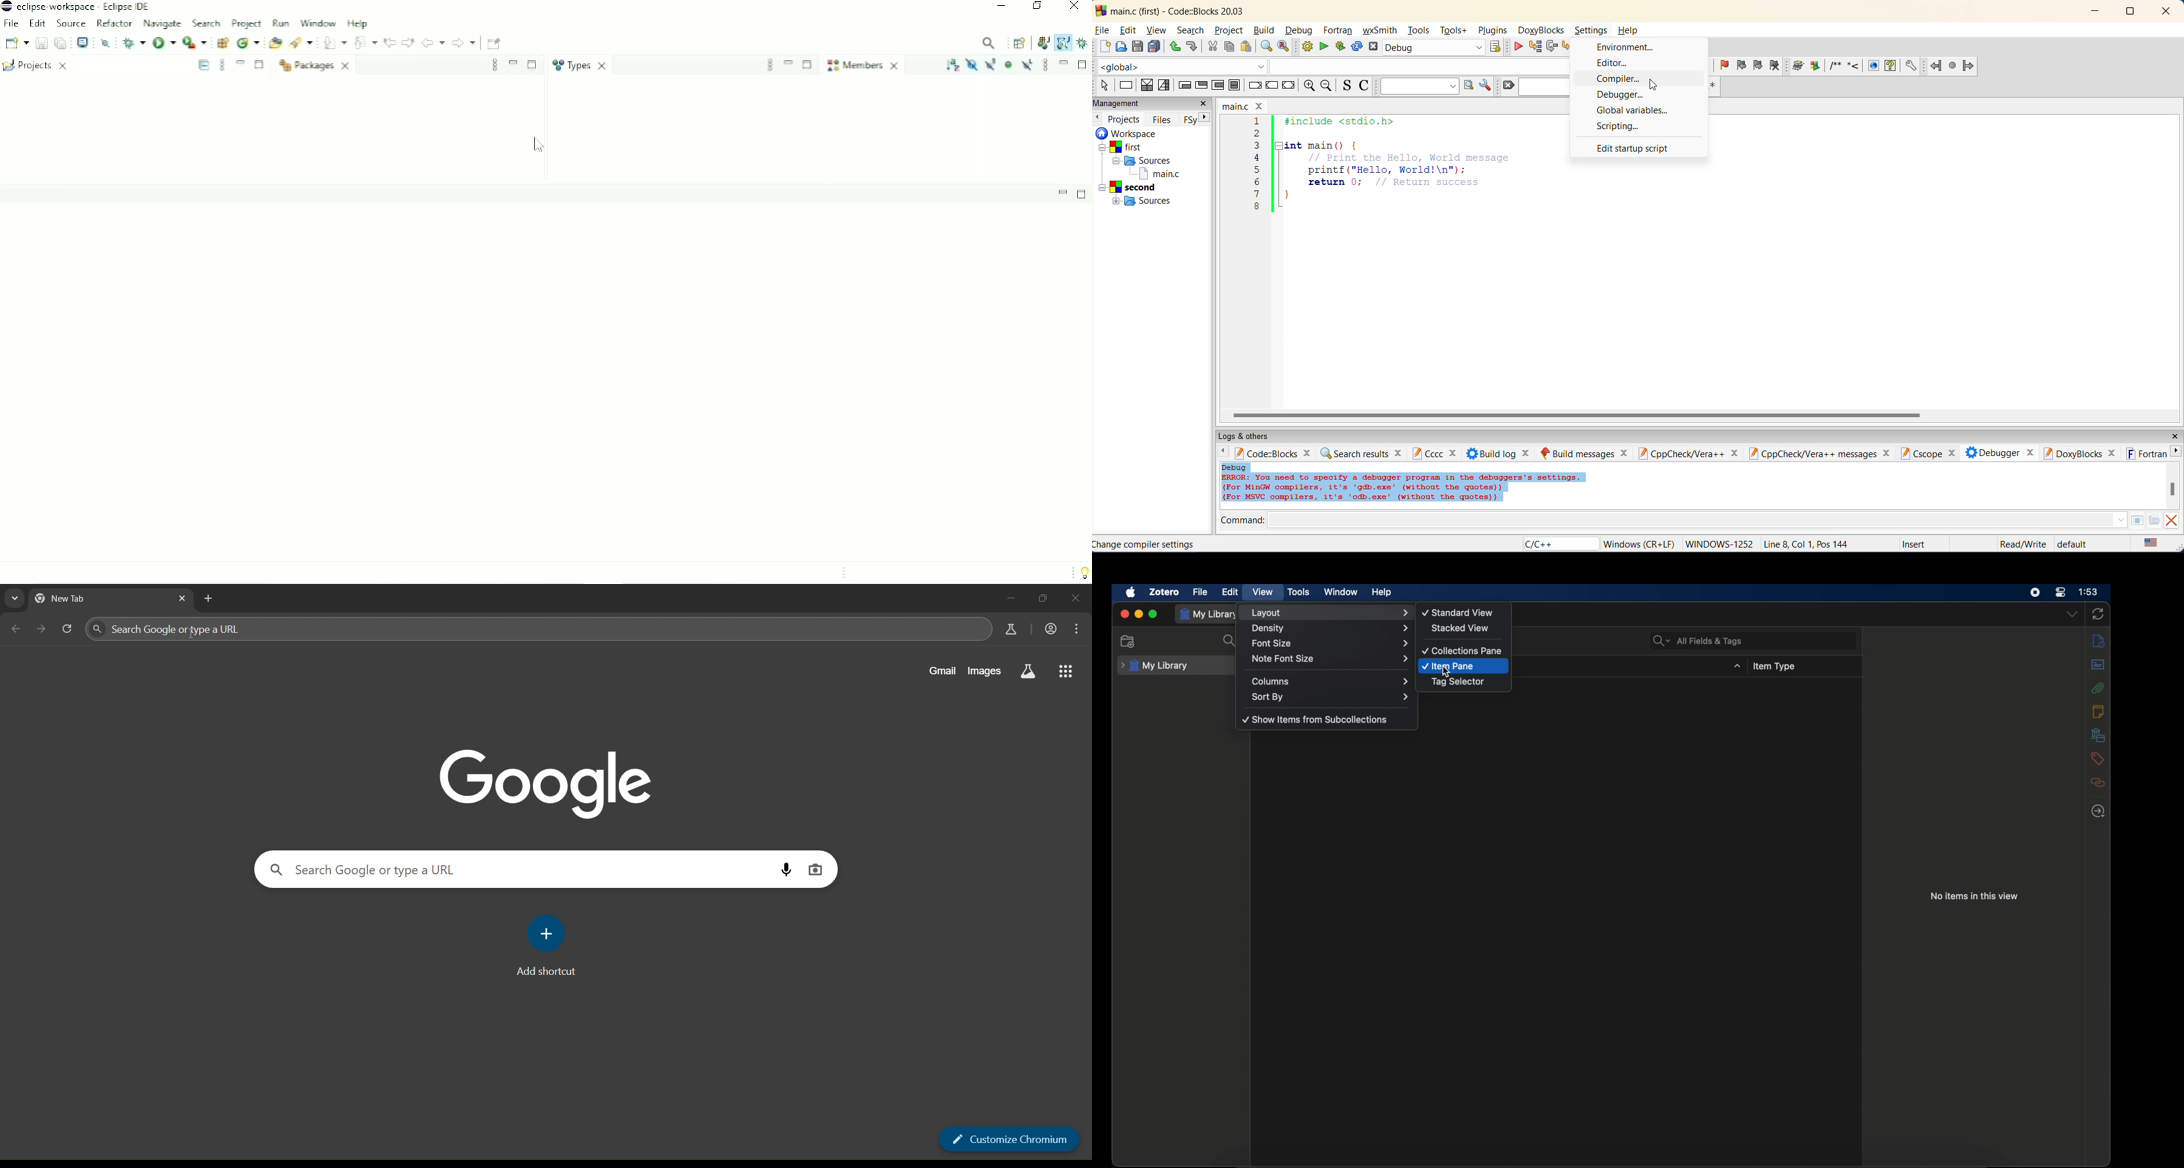 The image size is (2184, 1176). Describe the element at coordinates (77, 599) in the screenshot. I see `current tab` at that location.